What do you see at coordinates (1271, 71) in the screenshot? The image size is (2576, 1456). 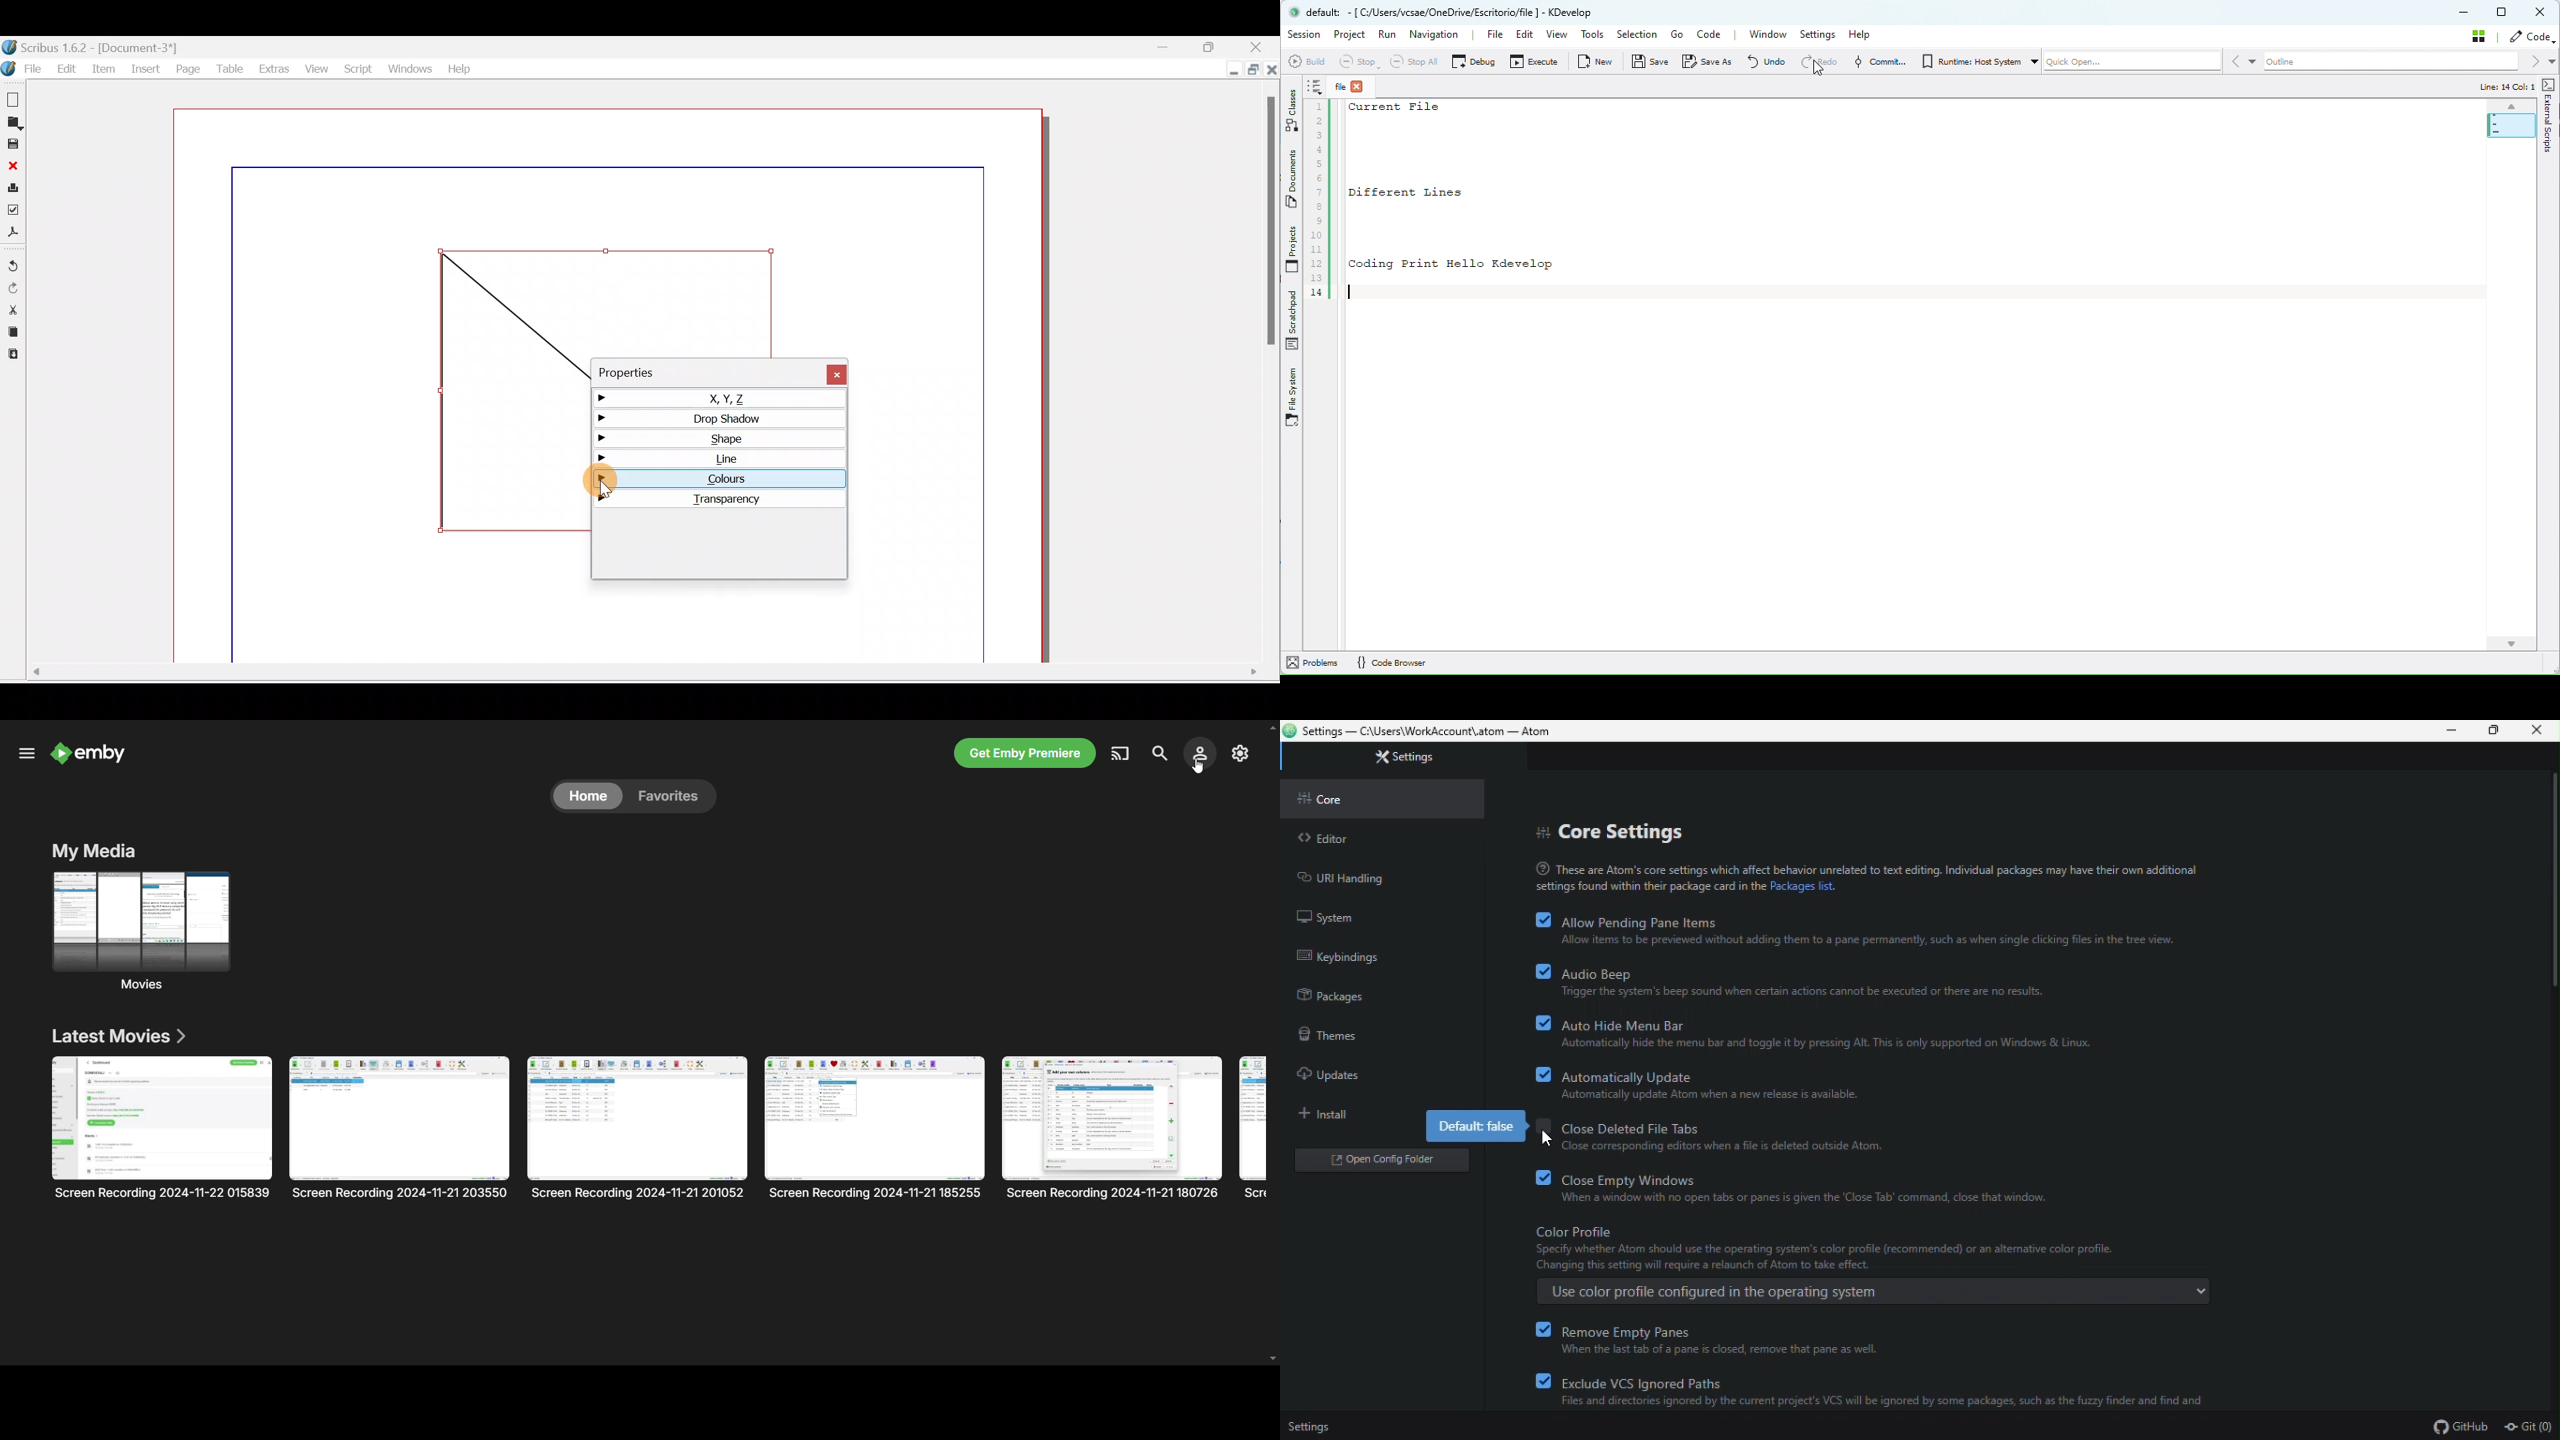 I see `Close` at bounding box center [1271, 71].